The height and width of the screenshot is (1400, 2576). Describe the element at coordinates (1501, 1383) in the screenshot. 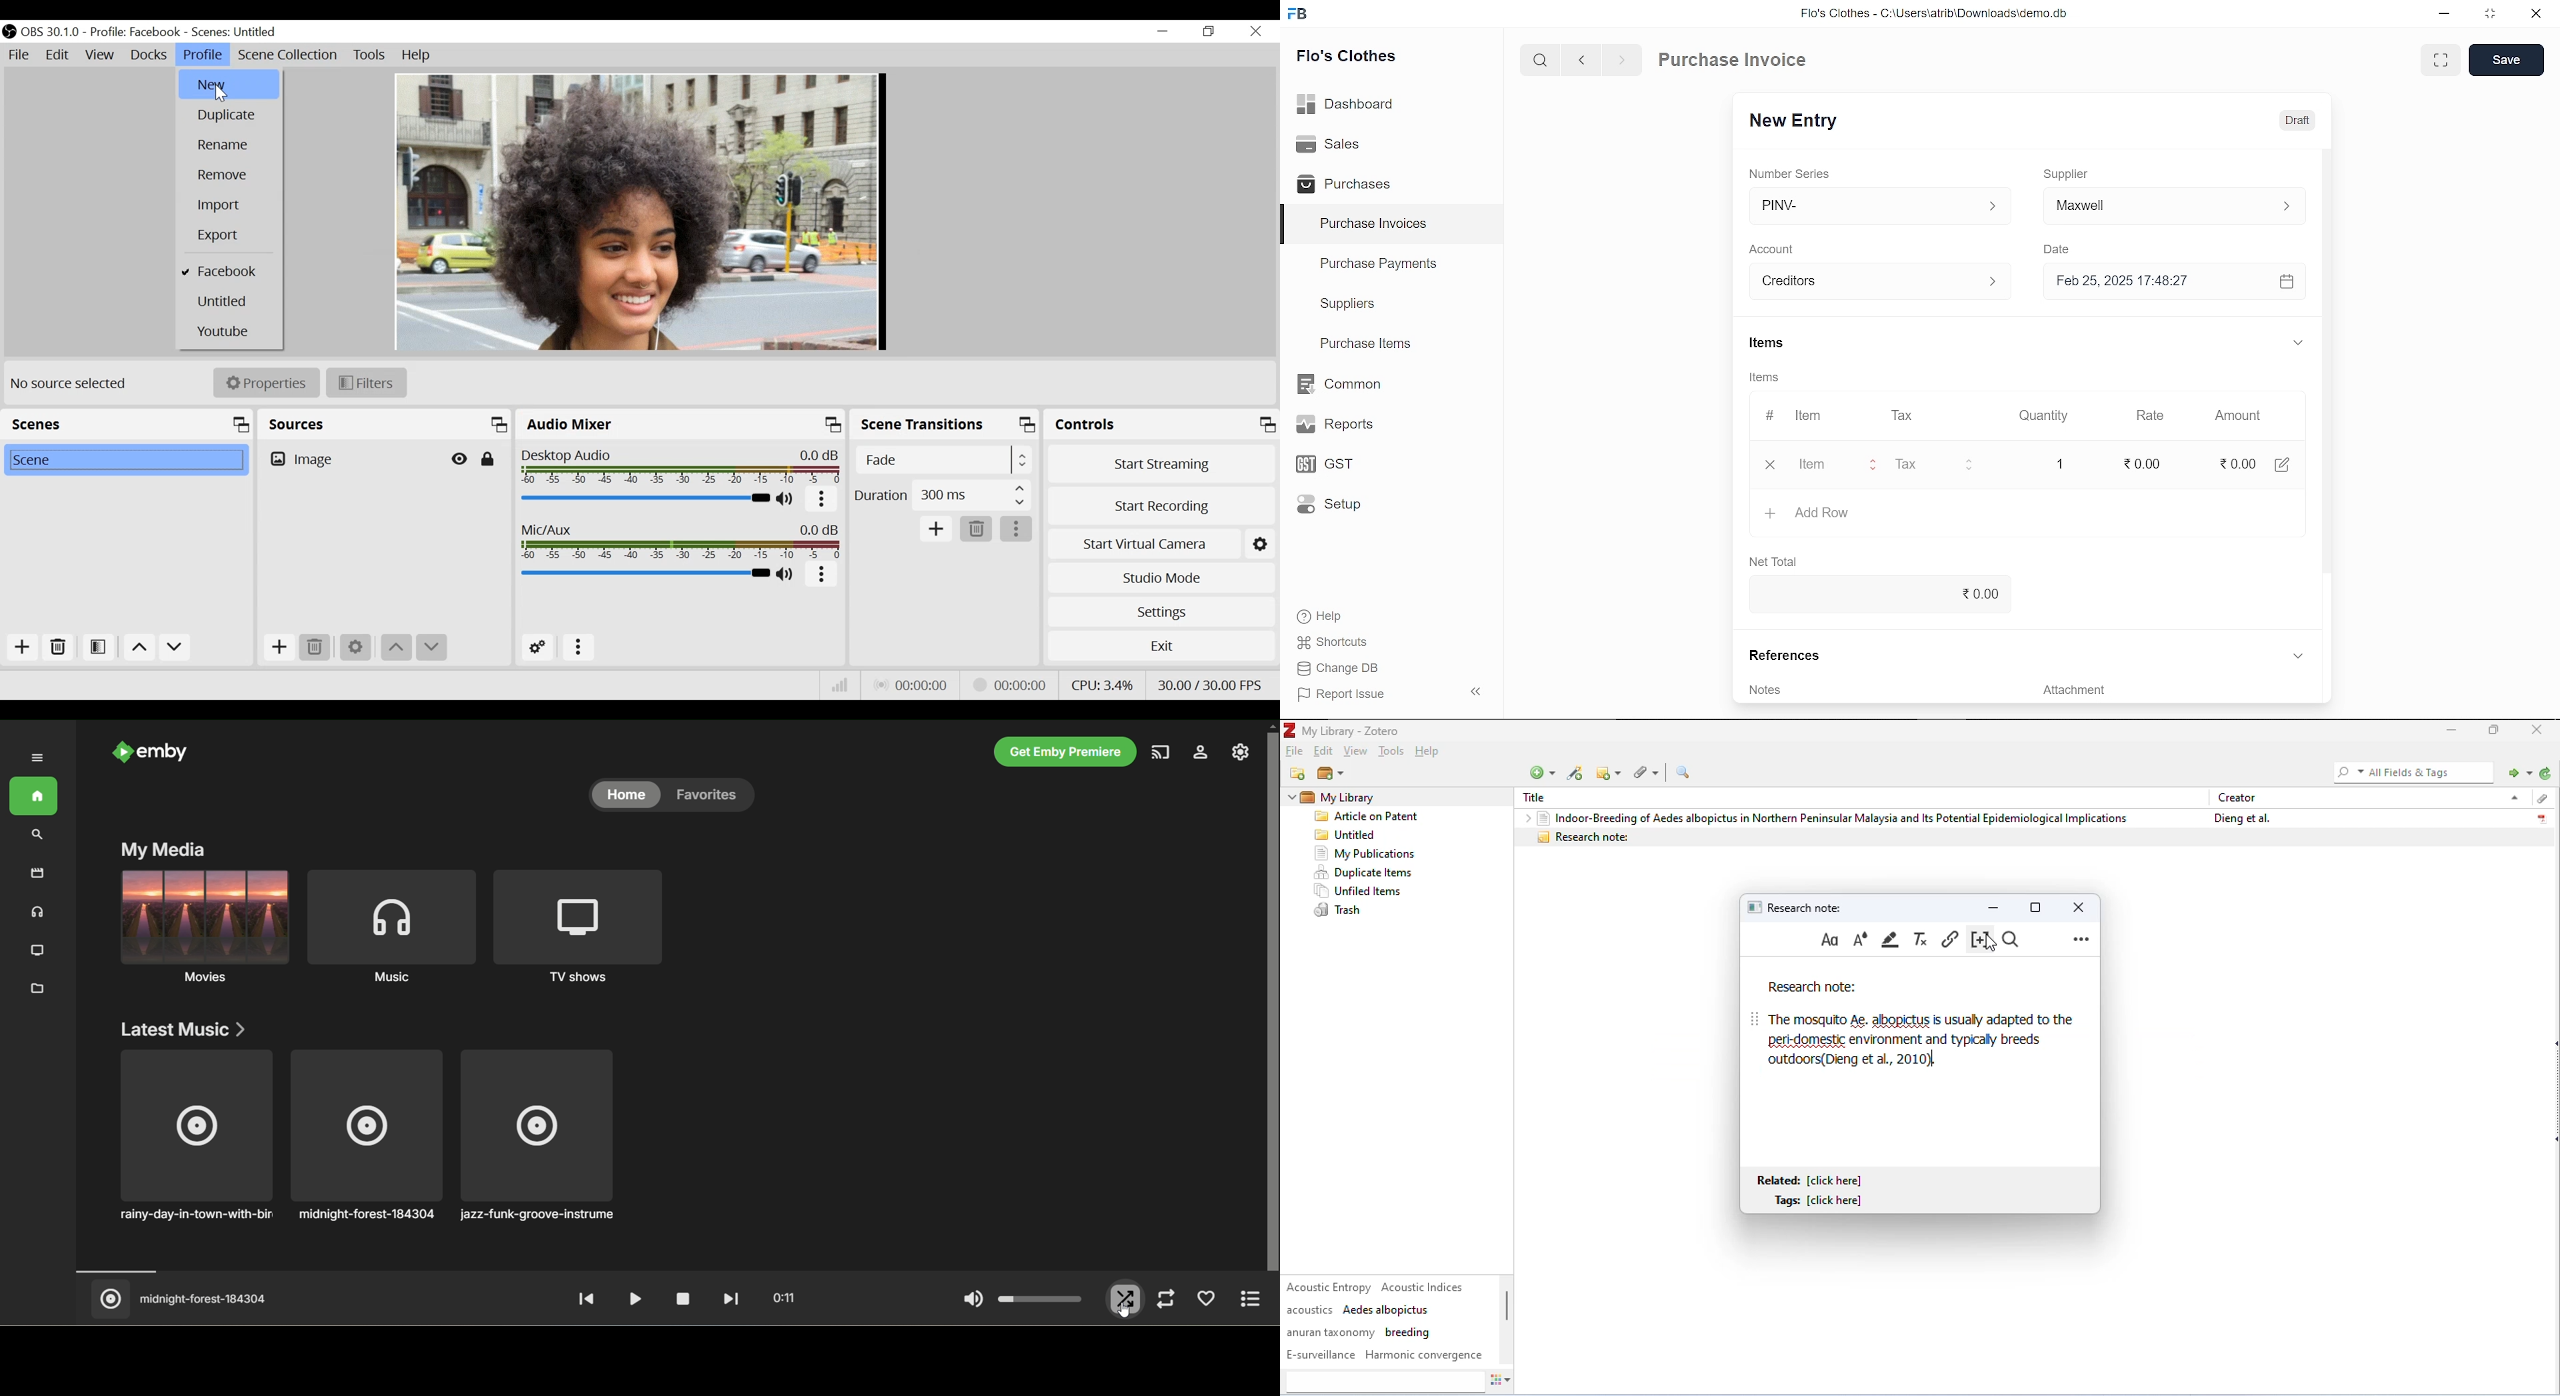

I see `actions` at that location.